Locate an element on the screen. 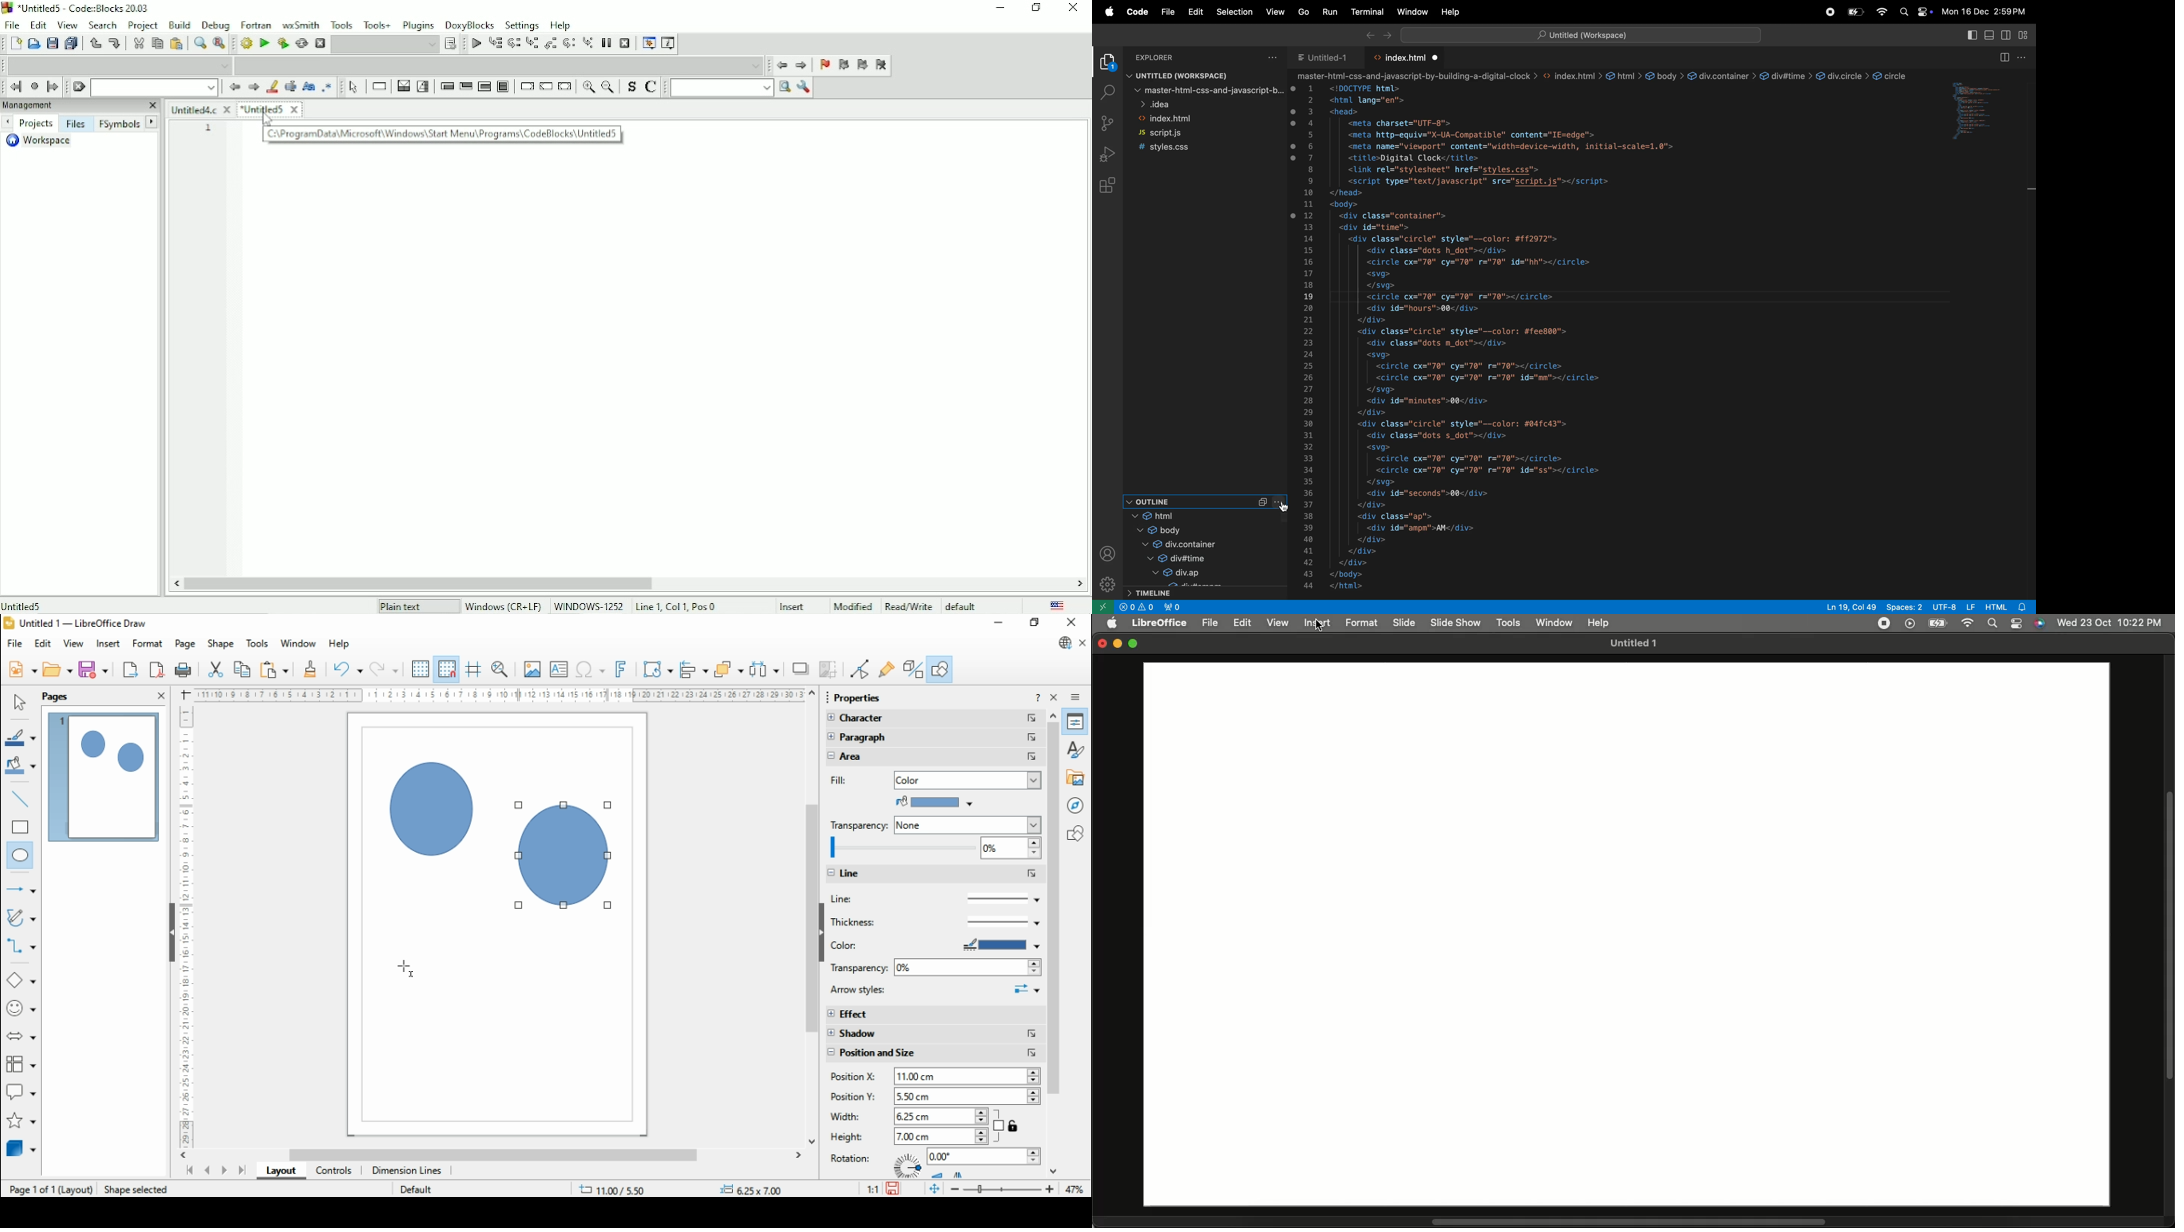 The width and height of the screenshot is (2184, 1232). 6.50 cm  is located at coordinates (939, 1137).